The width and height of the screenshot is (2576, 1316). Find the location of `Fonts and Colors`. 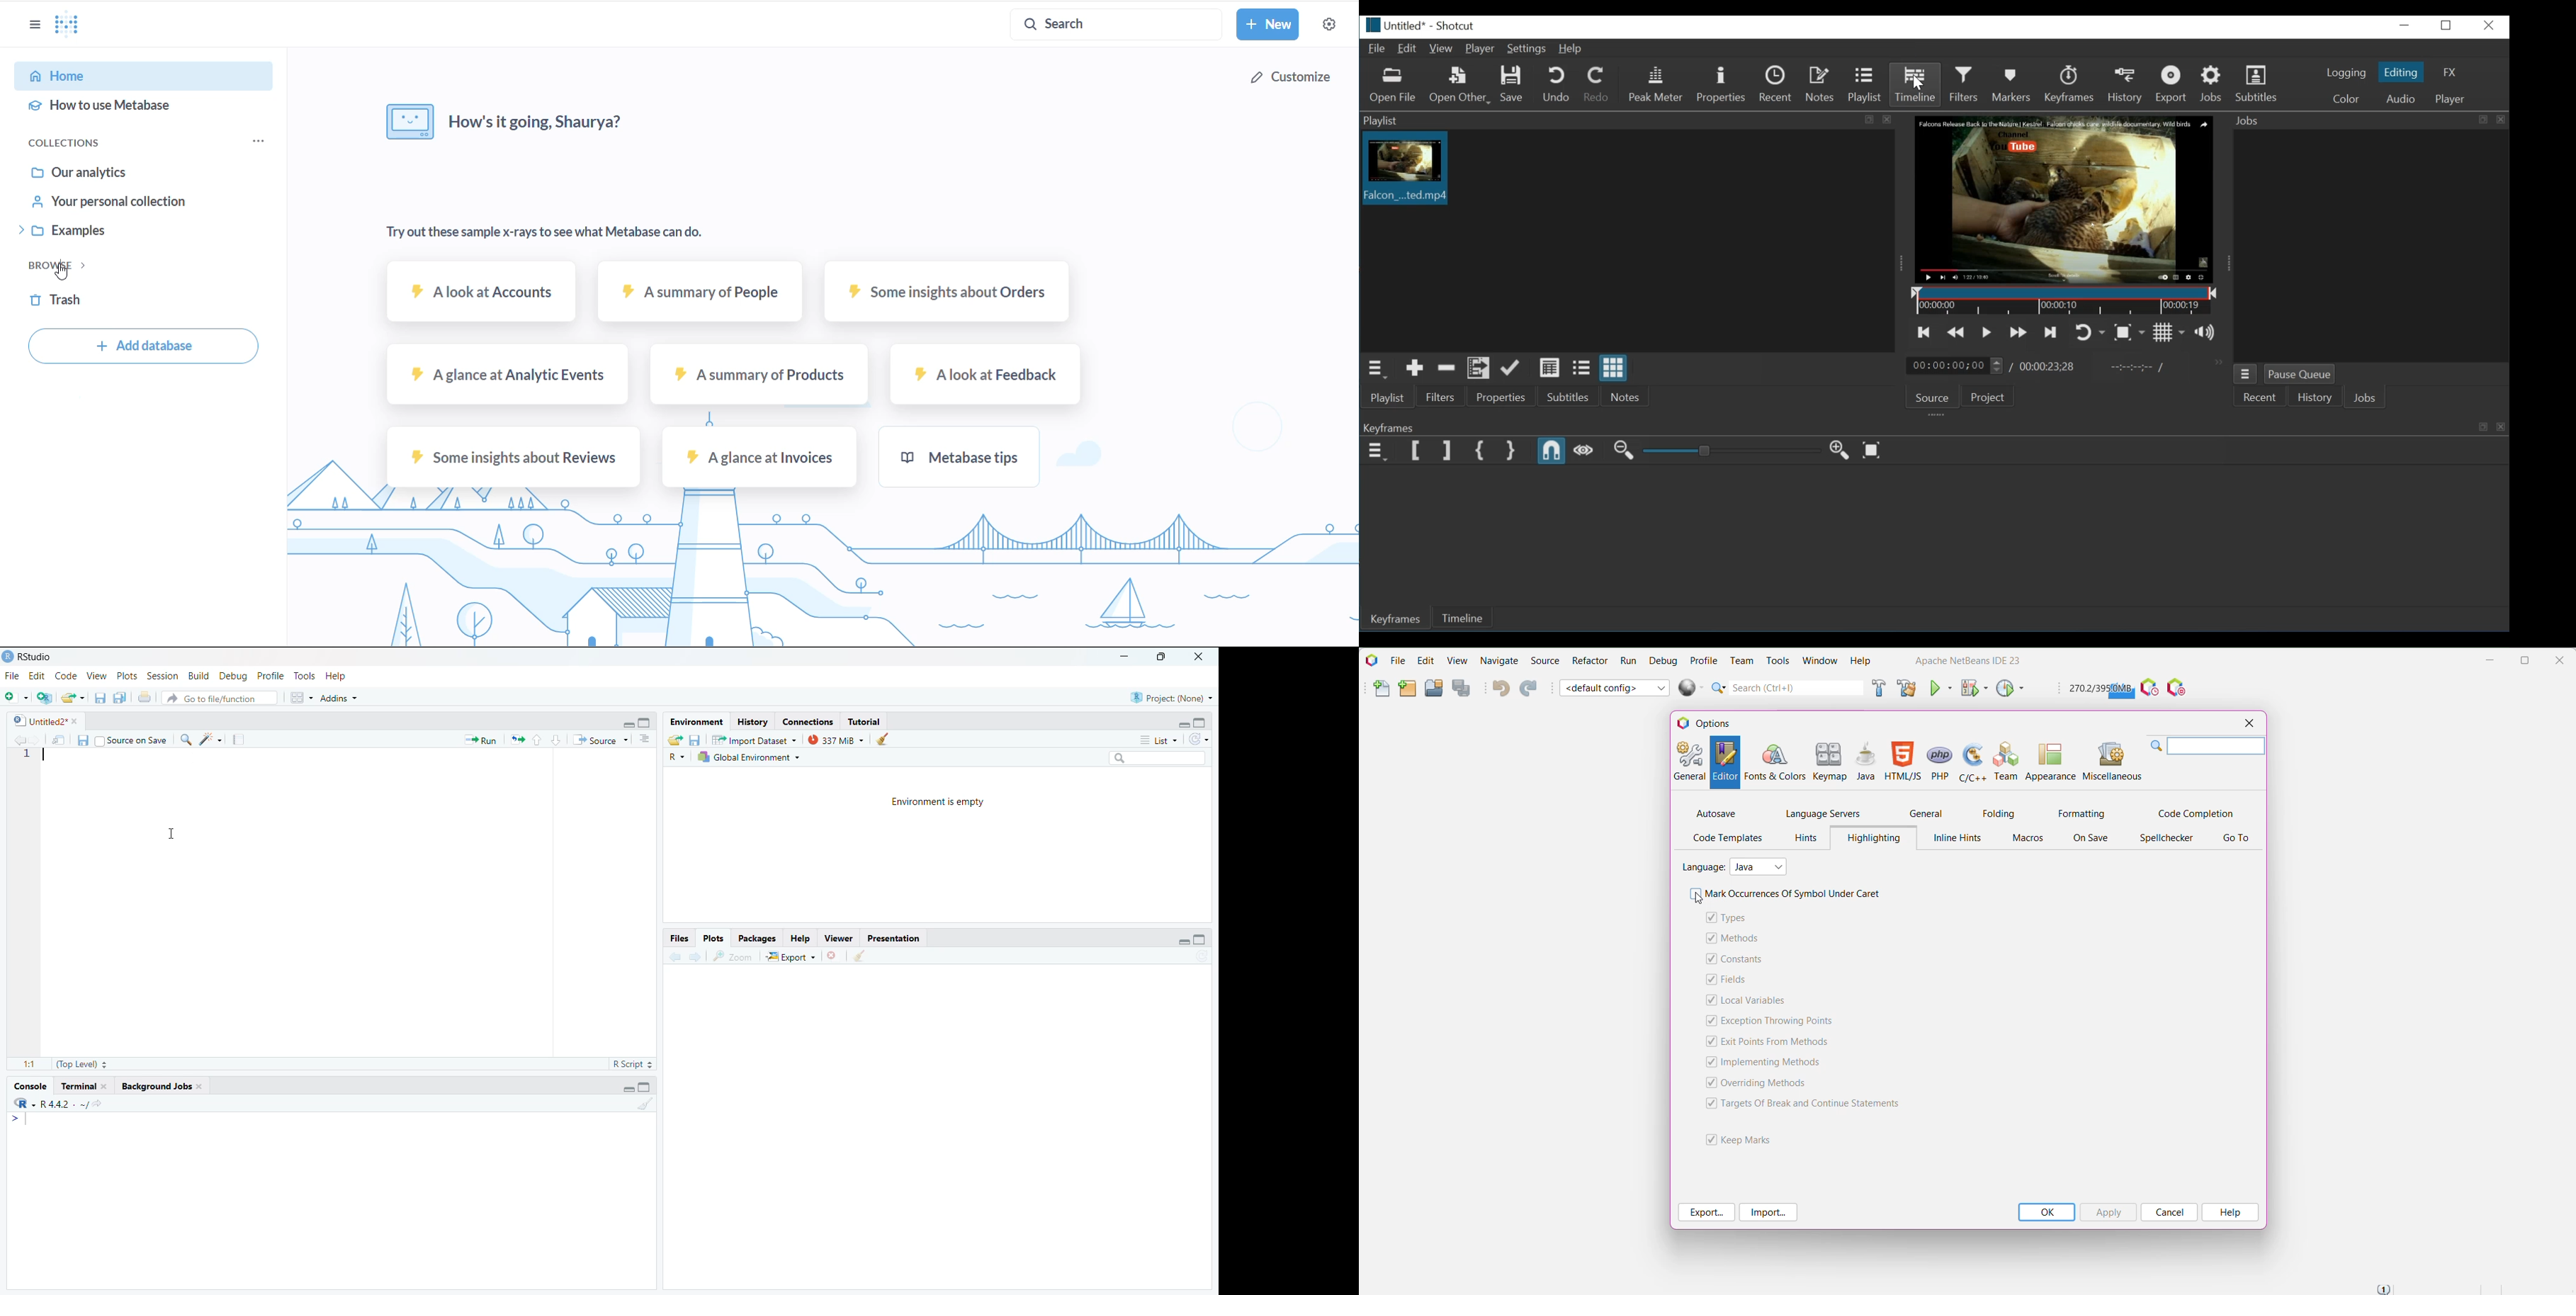

Fonts and Colors is located at coordinates (1775, 761).